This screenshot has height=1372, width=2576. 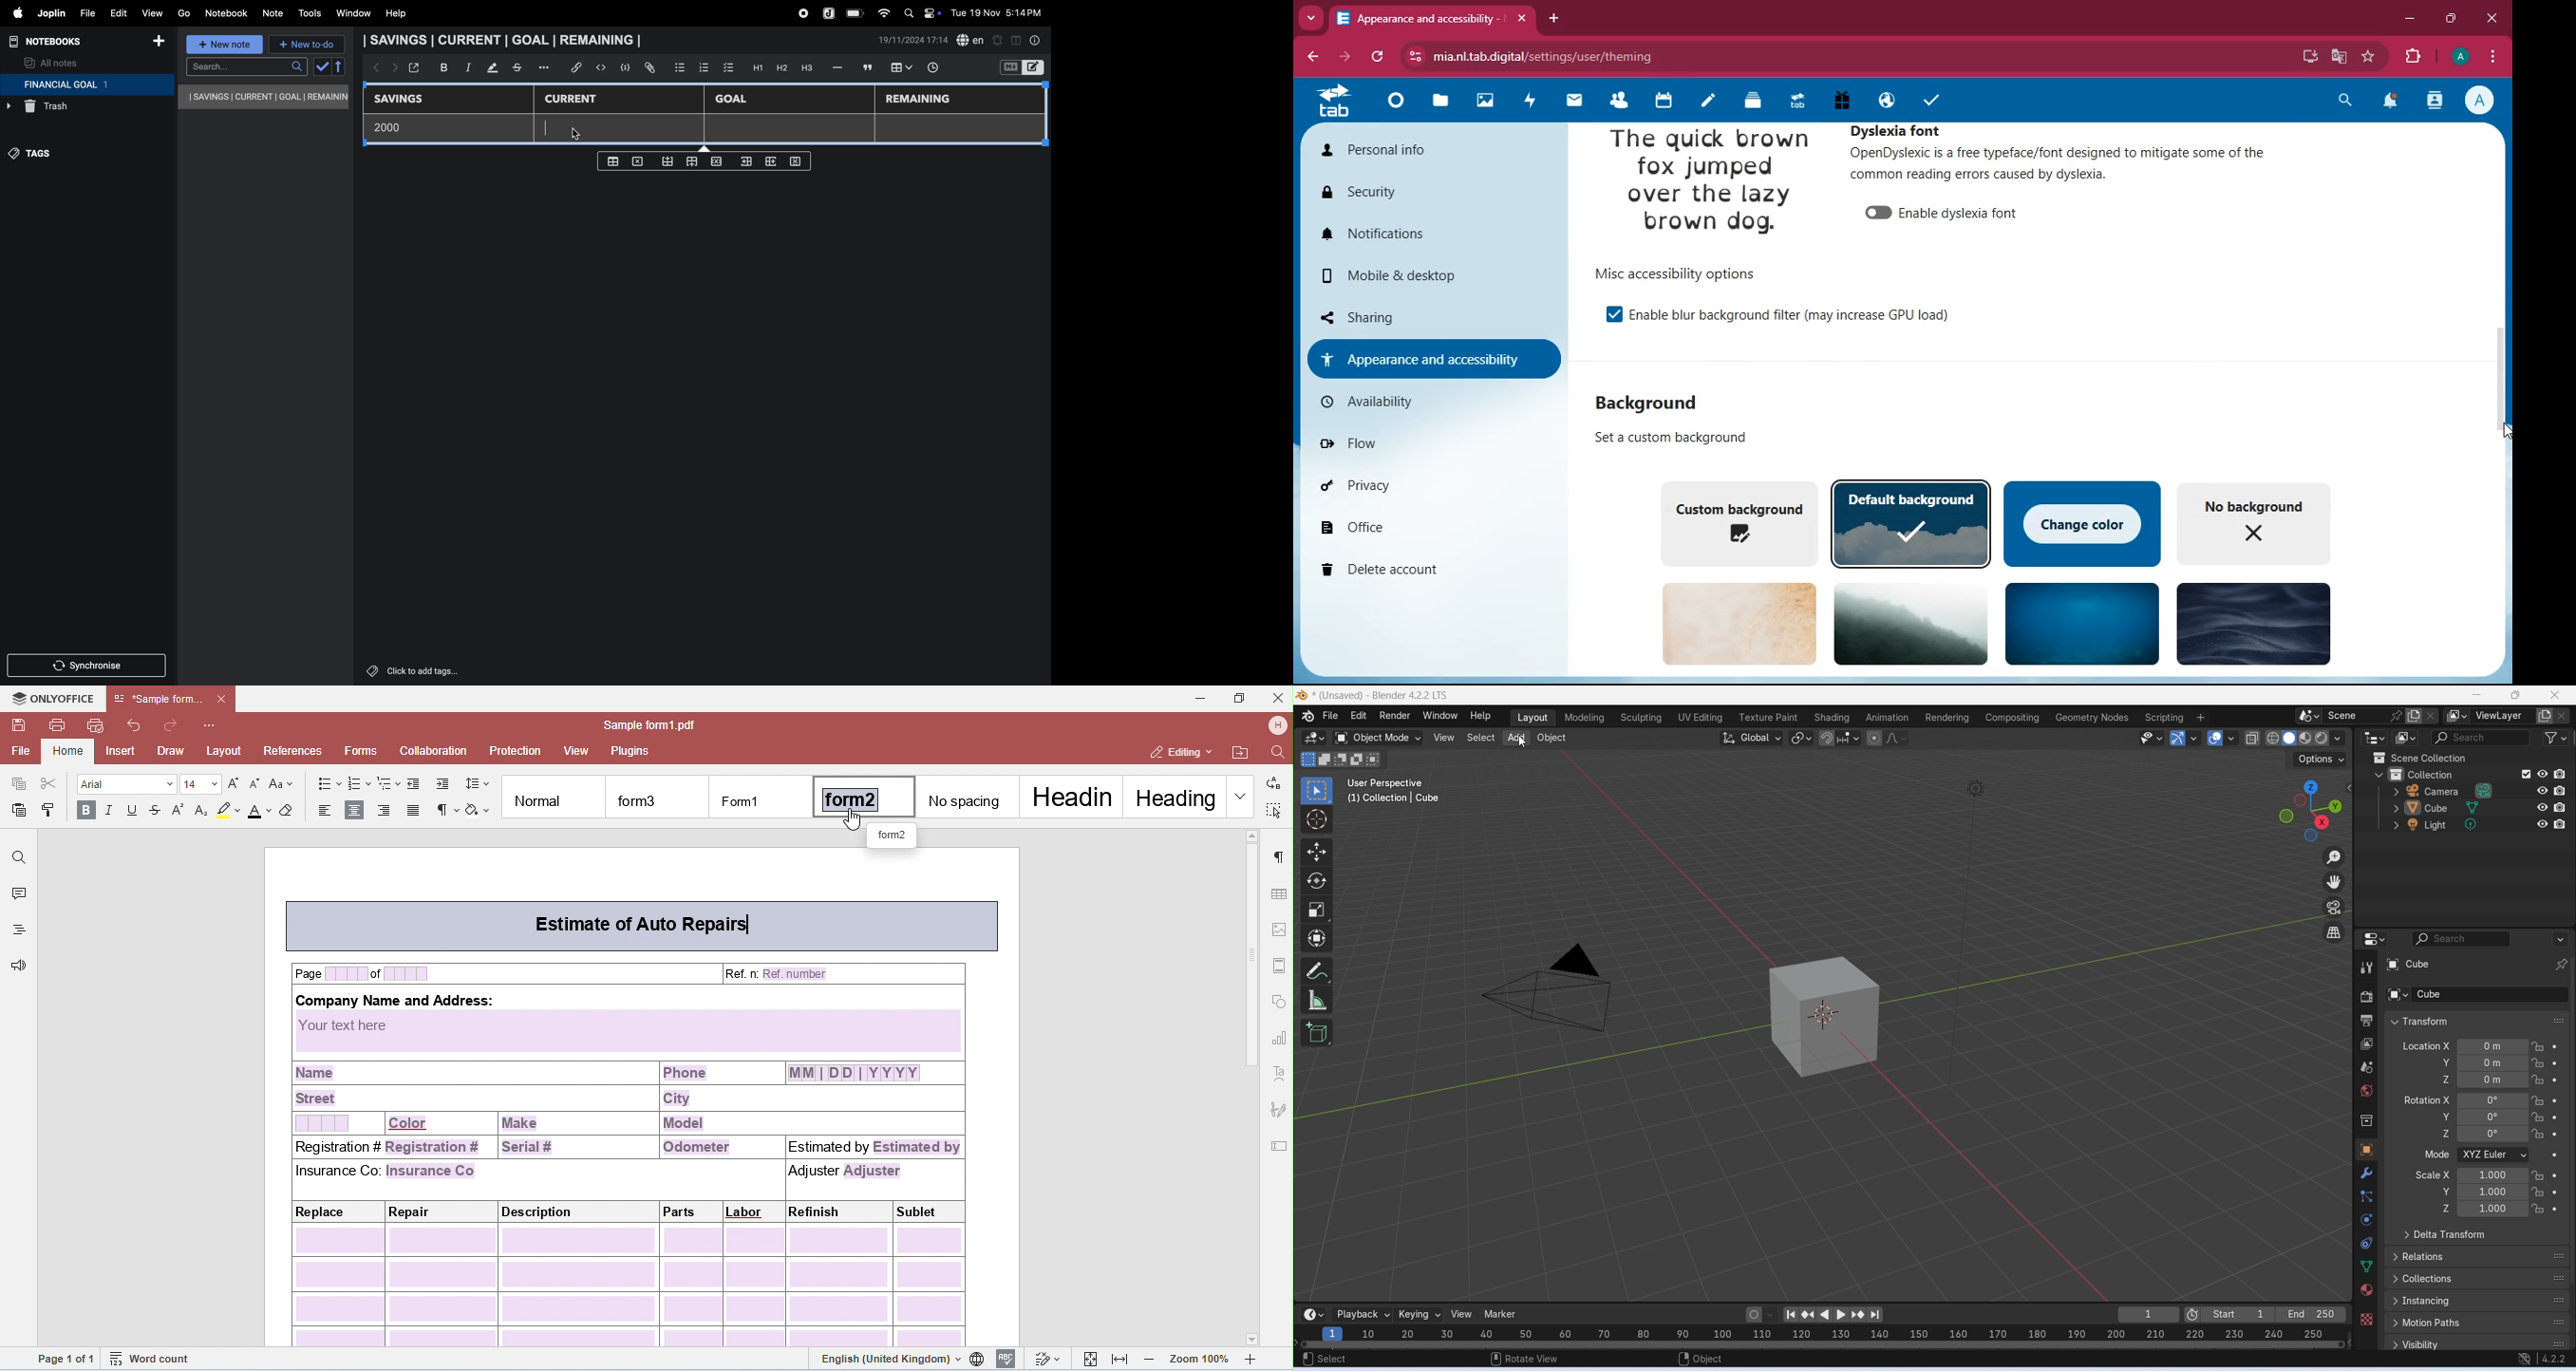 What do you see at coordinates (184, 12) in the screenshot?
I see `go` at bounding box center [184, 12].